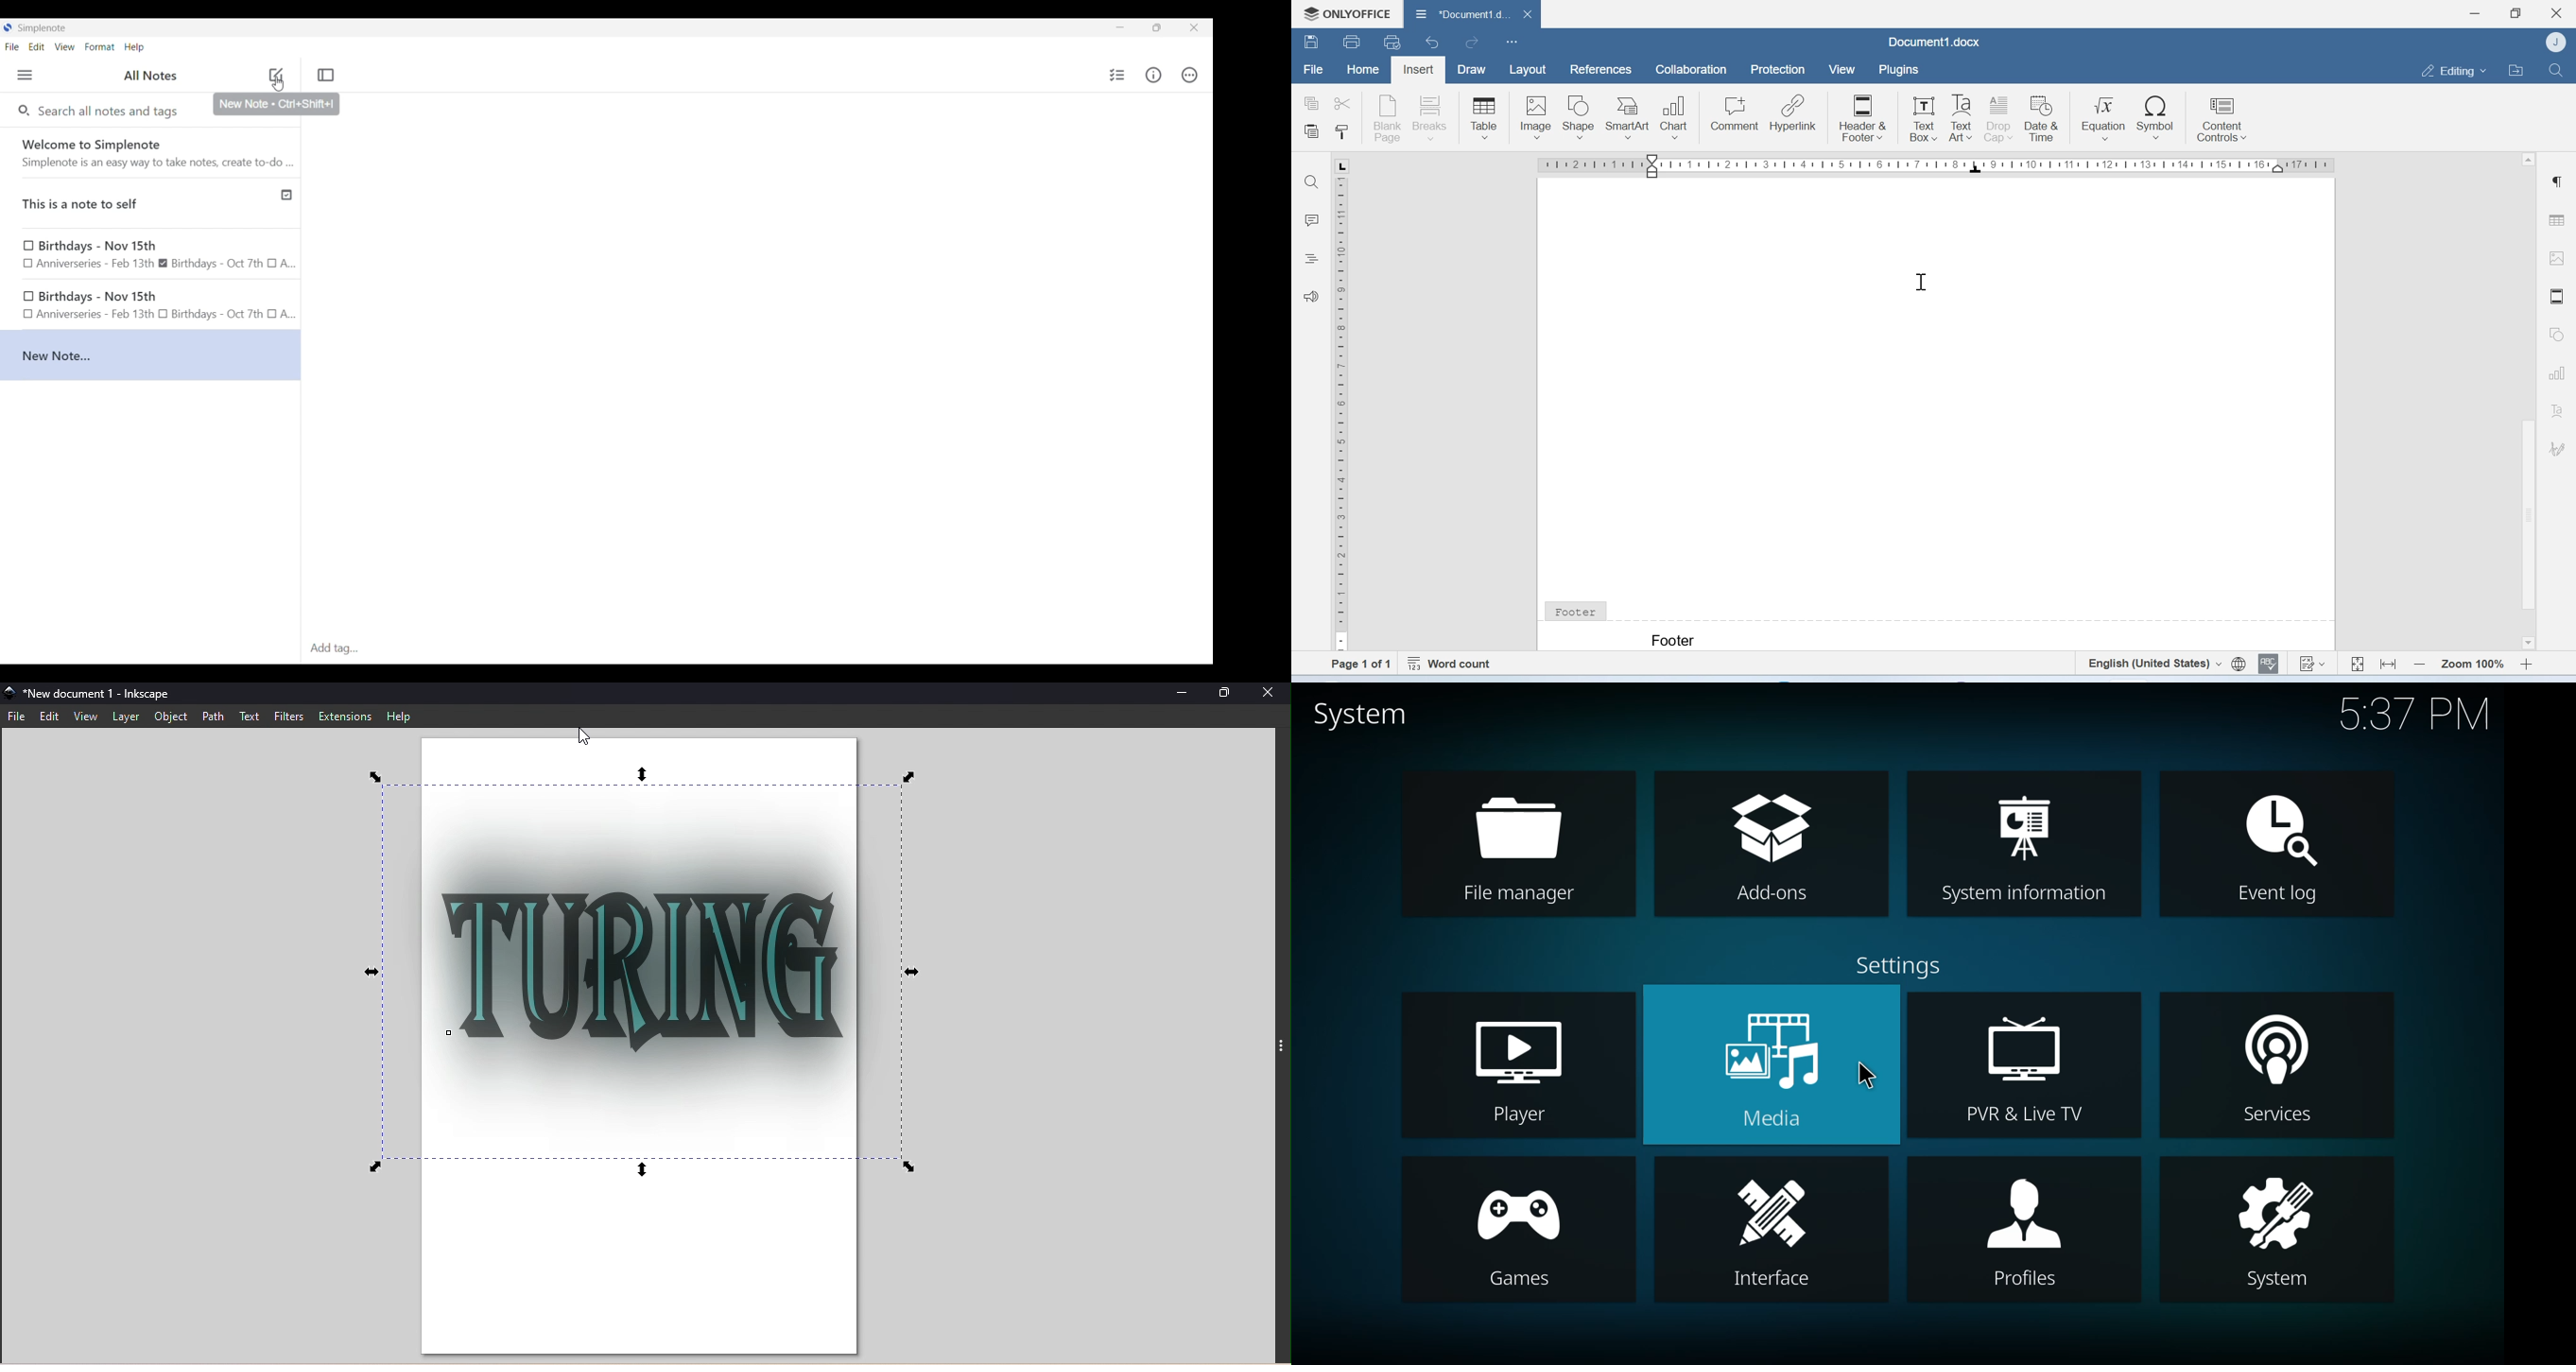  I want to click on redo, so click(1472, 44).